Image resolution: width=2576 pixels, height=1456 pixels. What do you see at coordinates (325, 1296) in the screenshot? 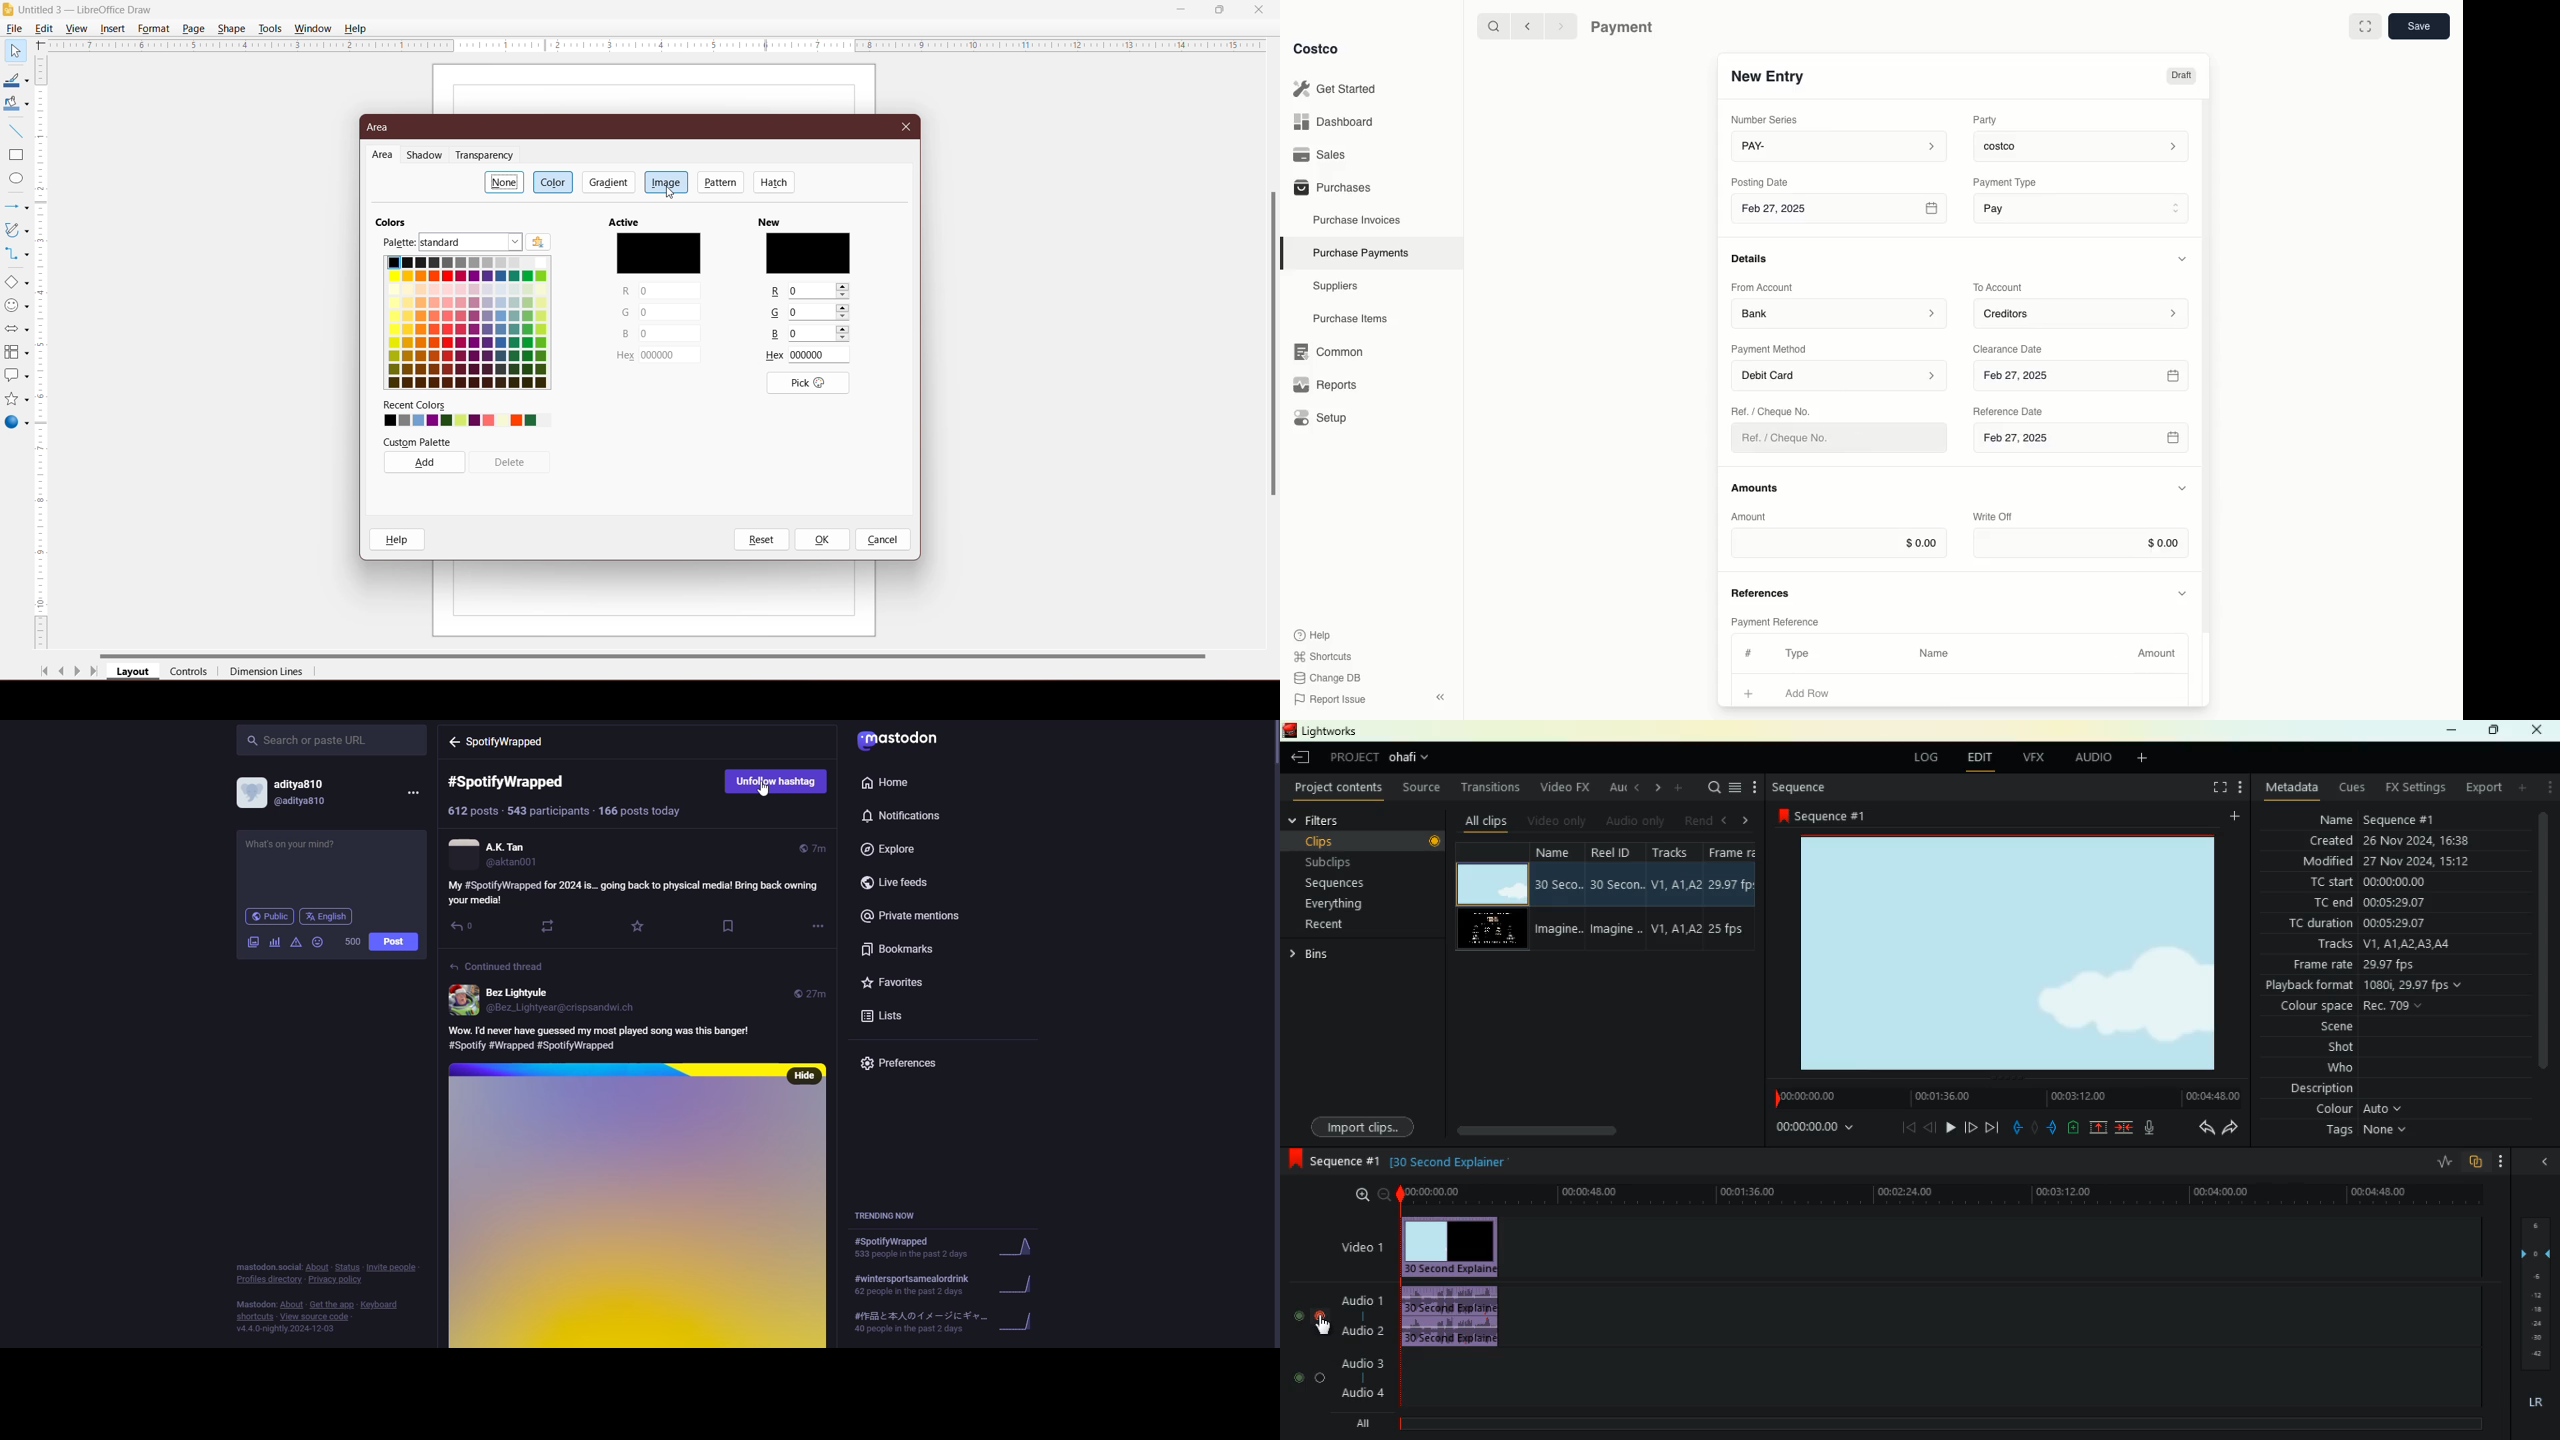
I see `info` at bounding box center [325, 1296].